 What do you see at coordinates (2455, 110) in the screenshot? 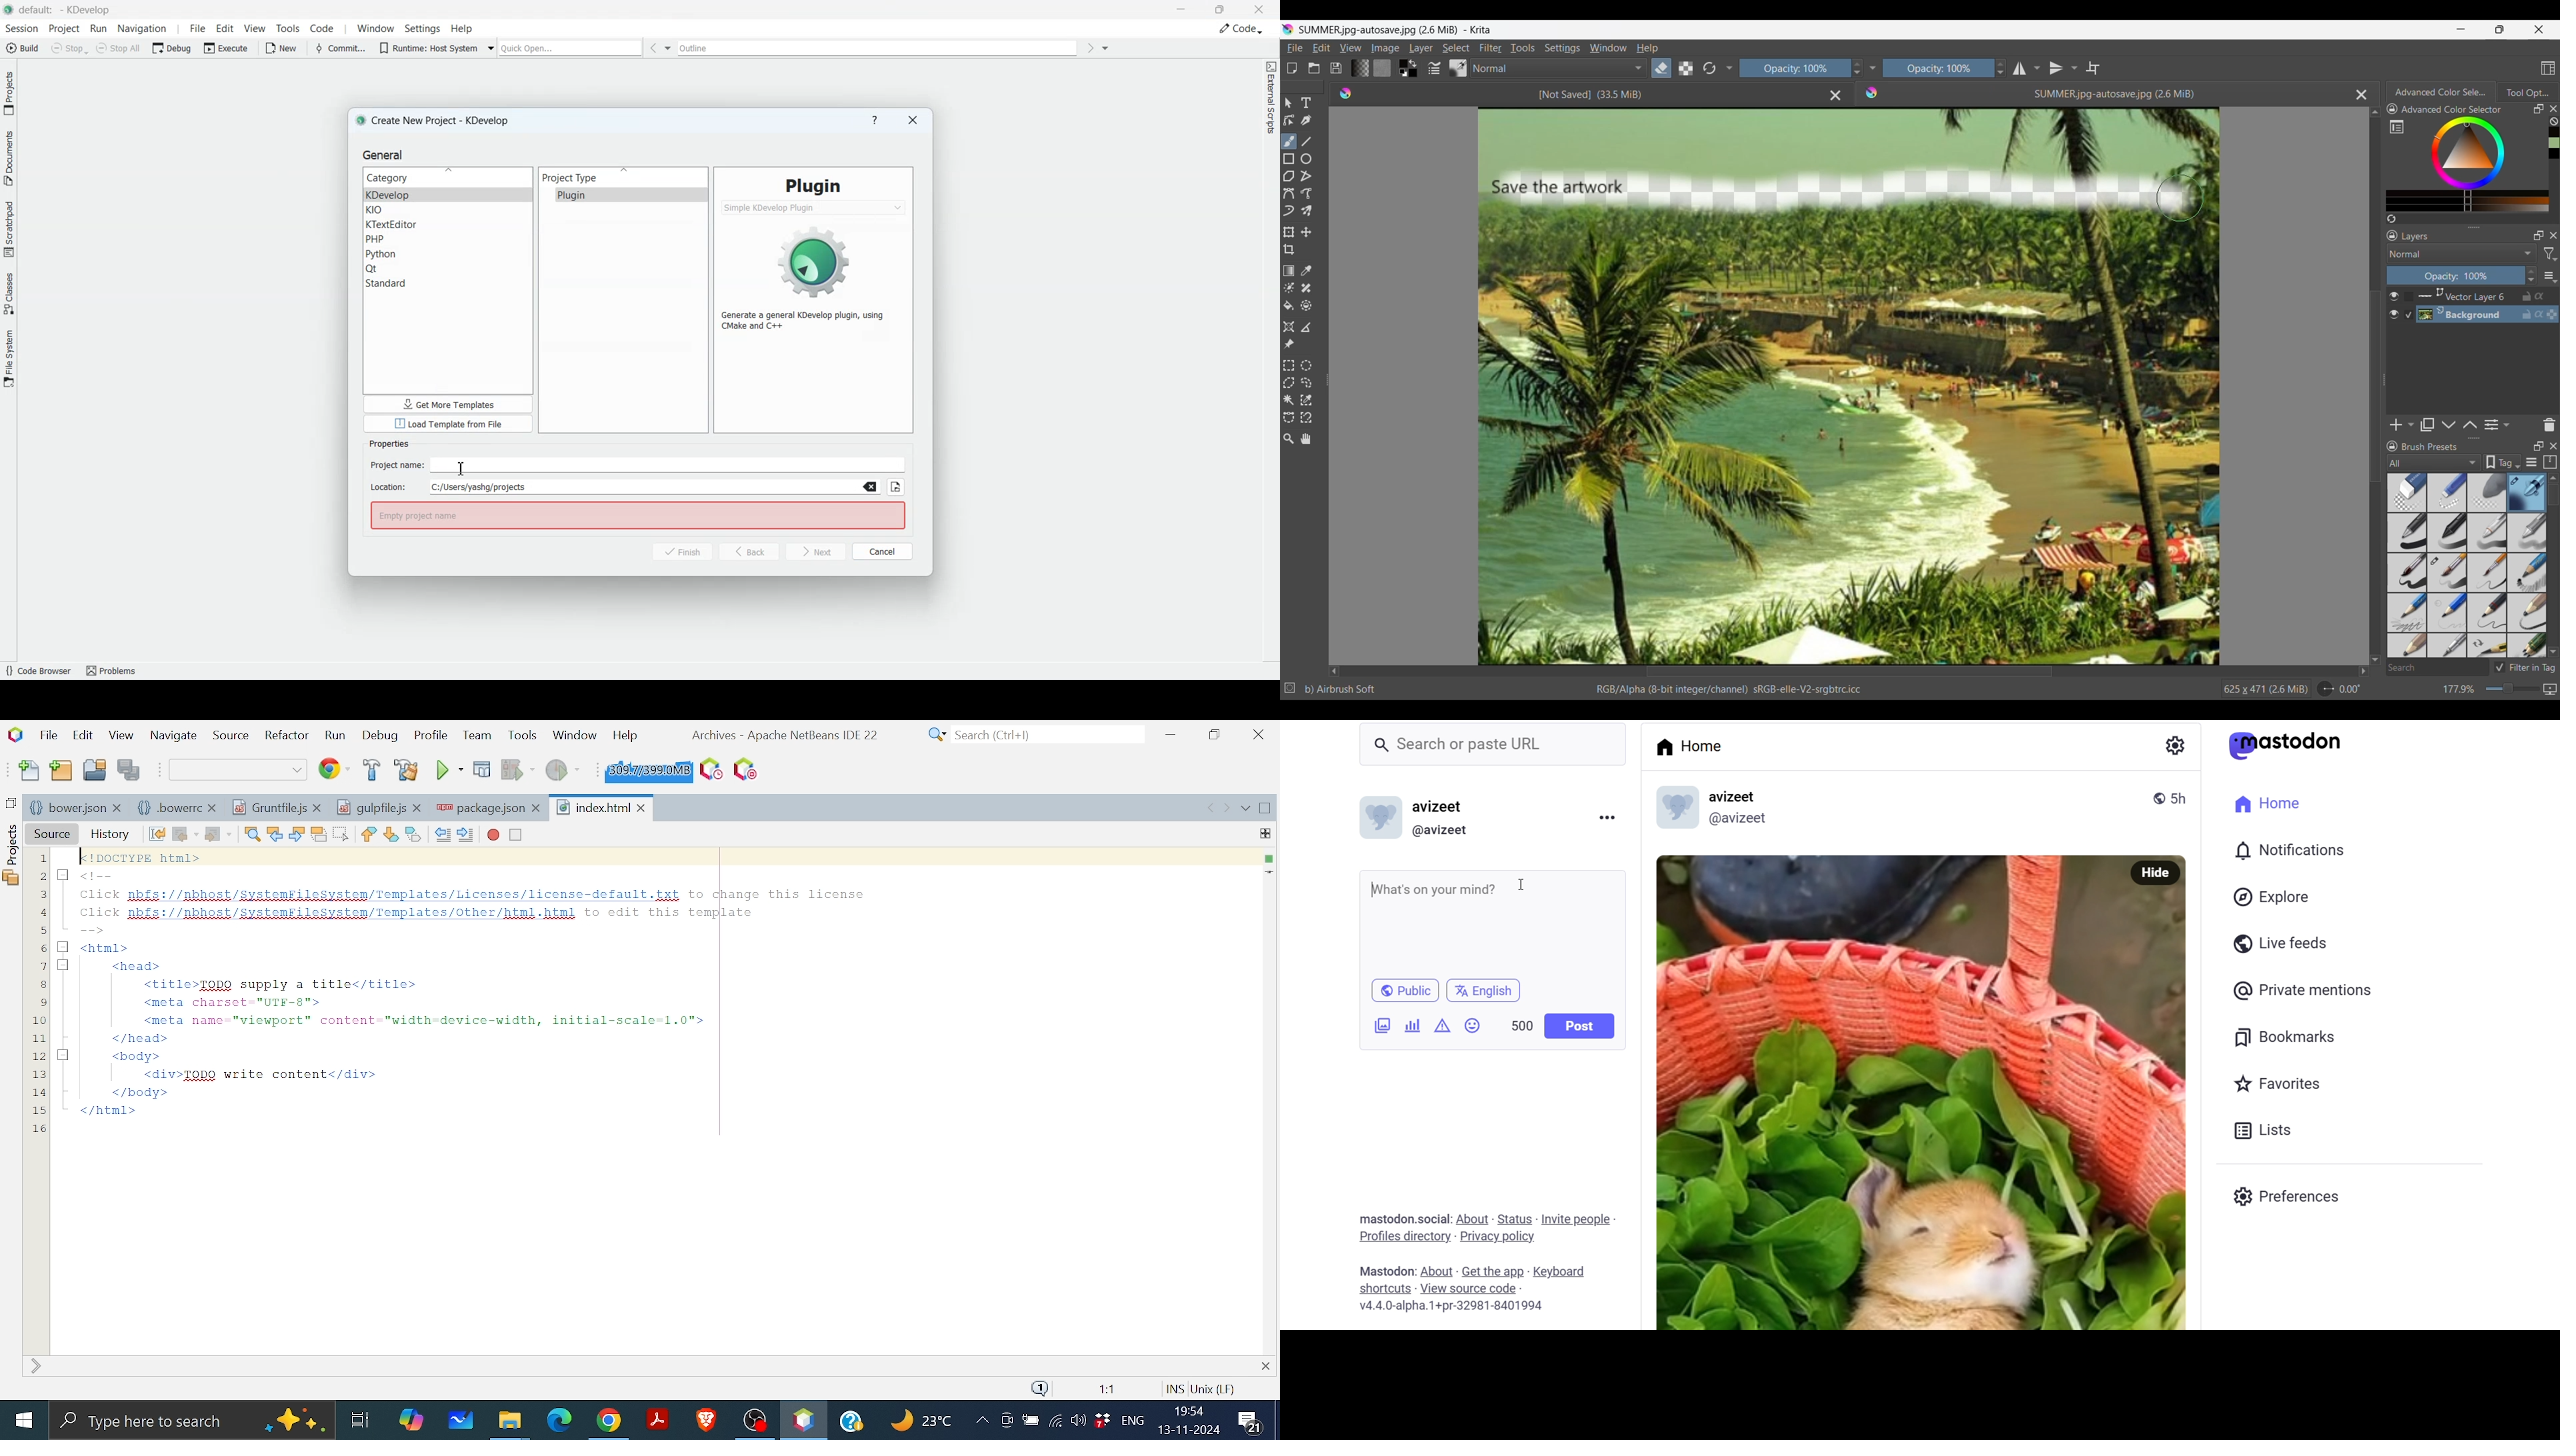
I see `Advanced Color Selector` at bounding box center [2455, 110].